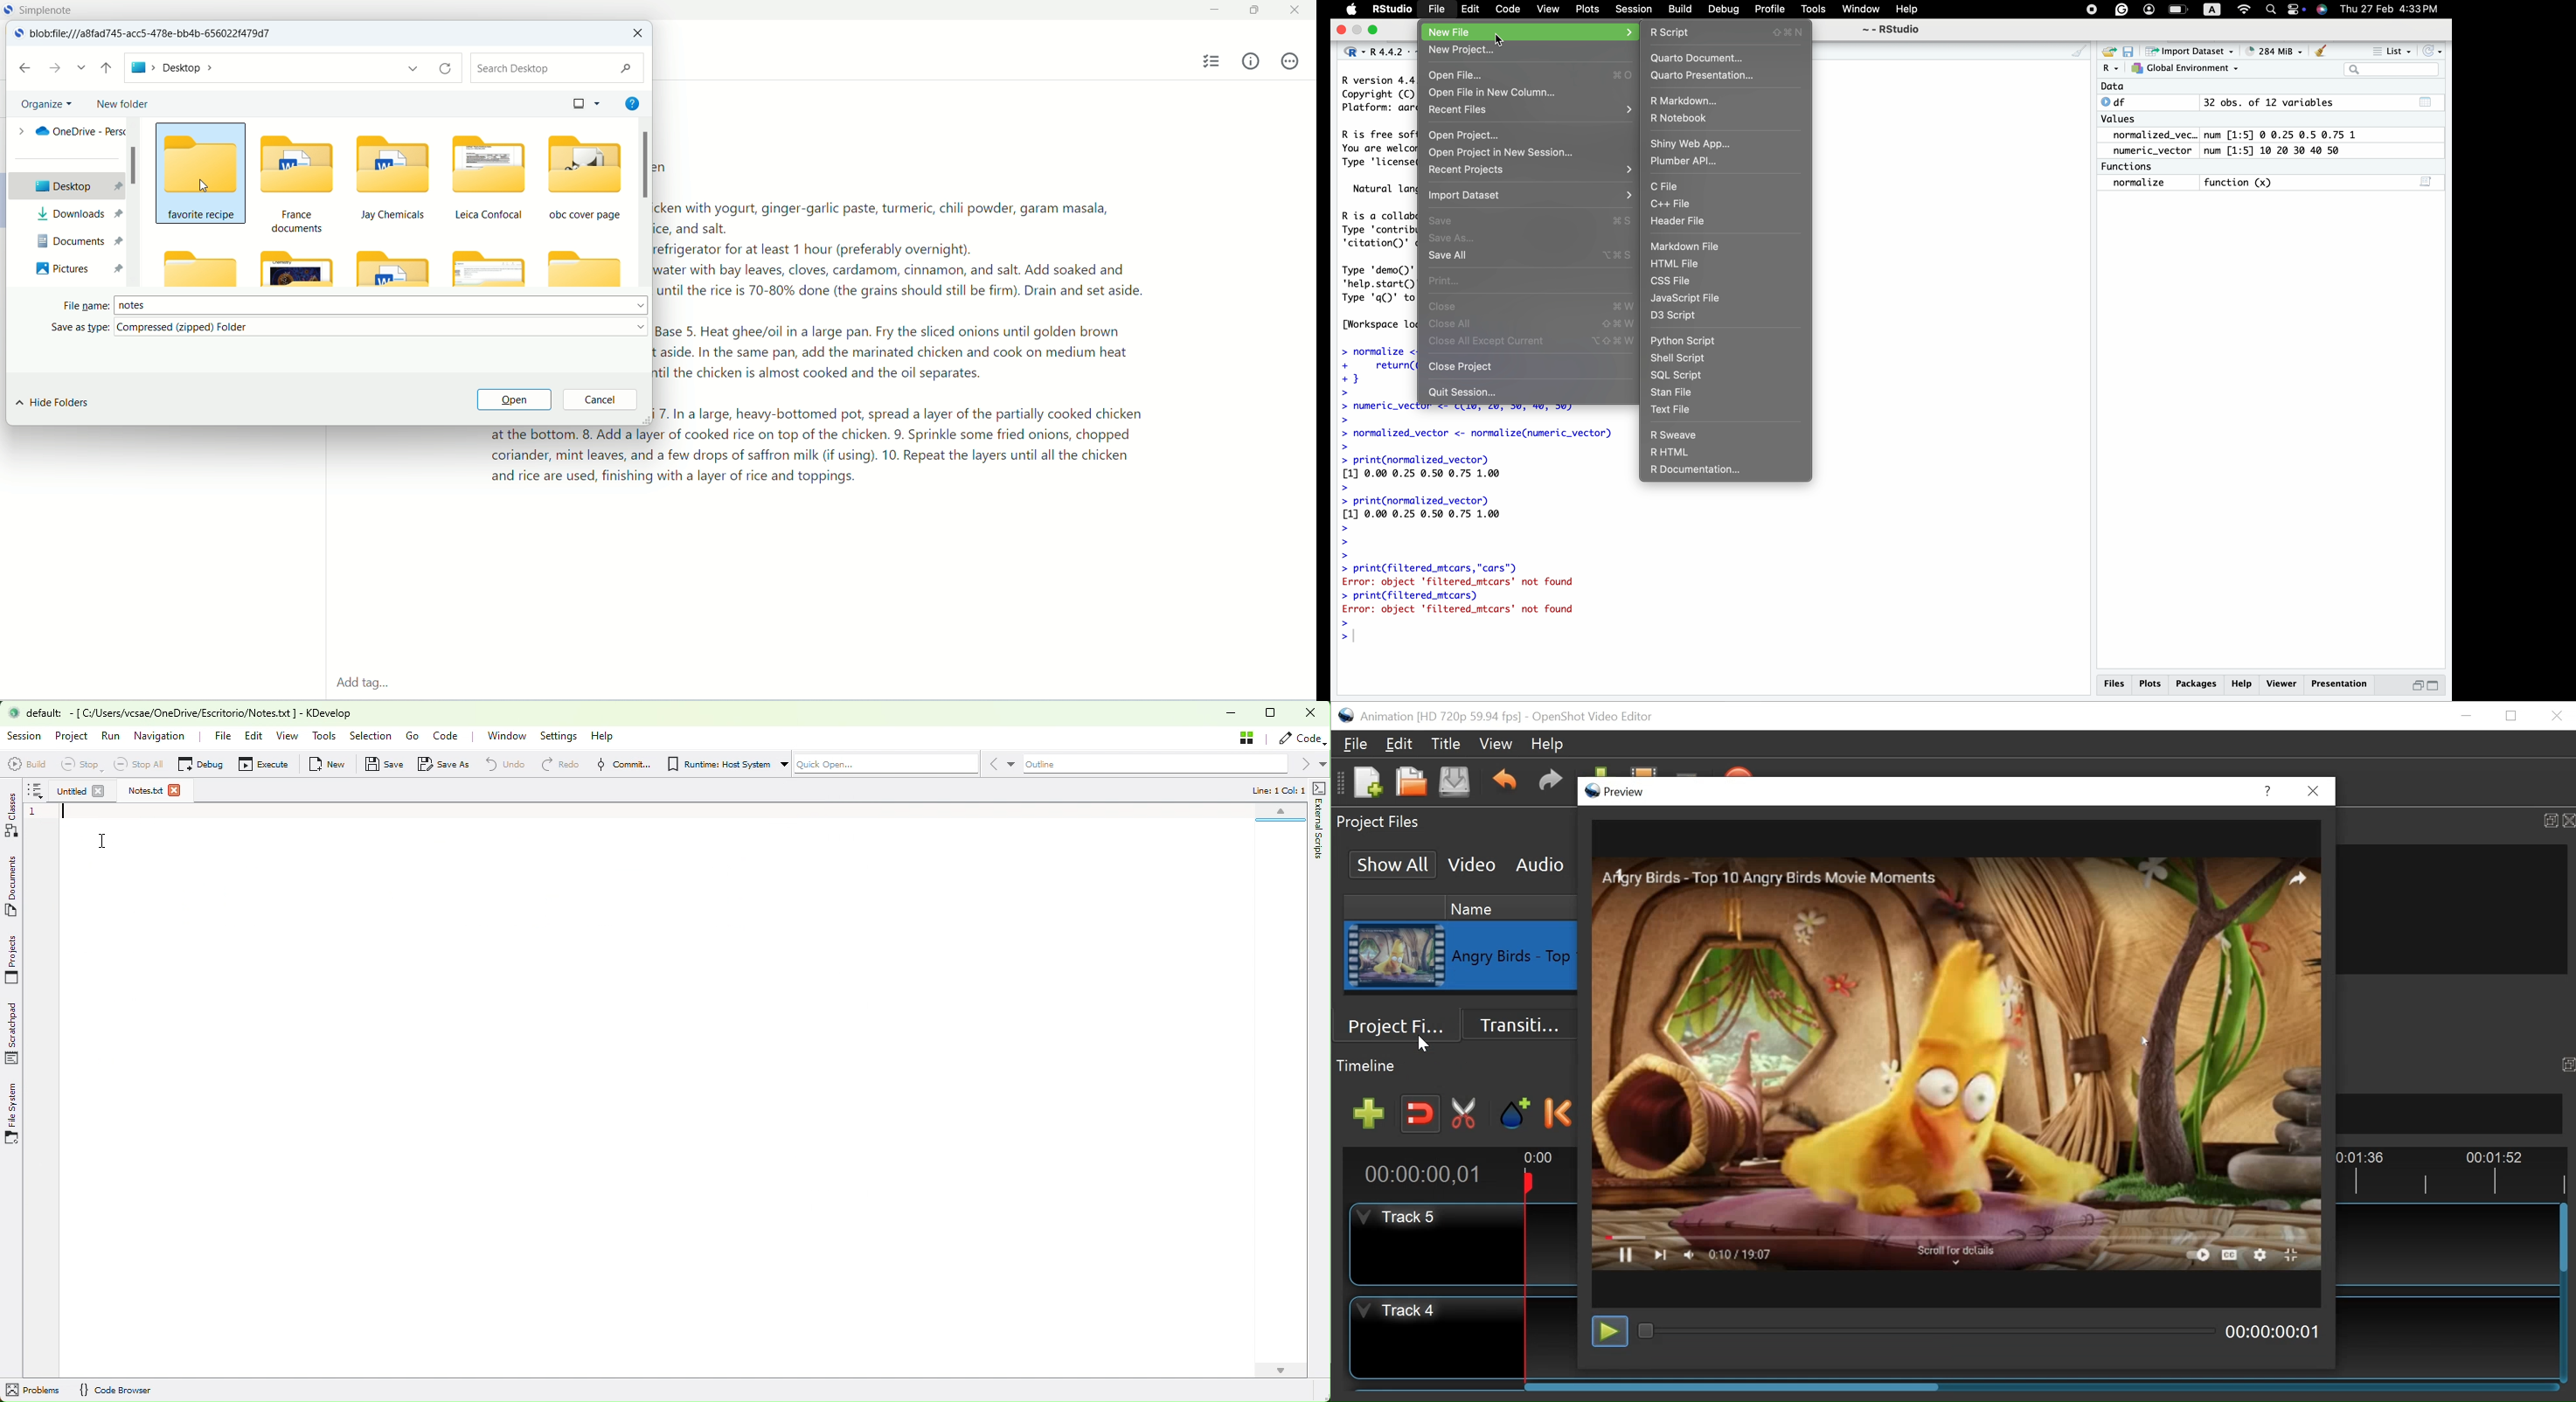  Describe the element at coordinates (1533, 341) in the screenshot. I see `Close All Except Current` at that location.